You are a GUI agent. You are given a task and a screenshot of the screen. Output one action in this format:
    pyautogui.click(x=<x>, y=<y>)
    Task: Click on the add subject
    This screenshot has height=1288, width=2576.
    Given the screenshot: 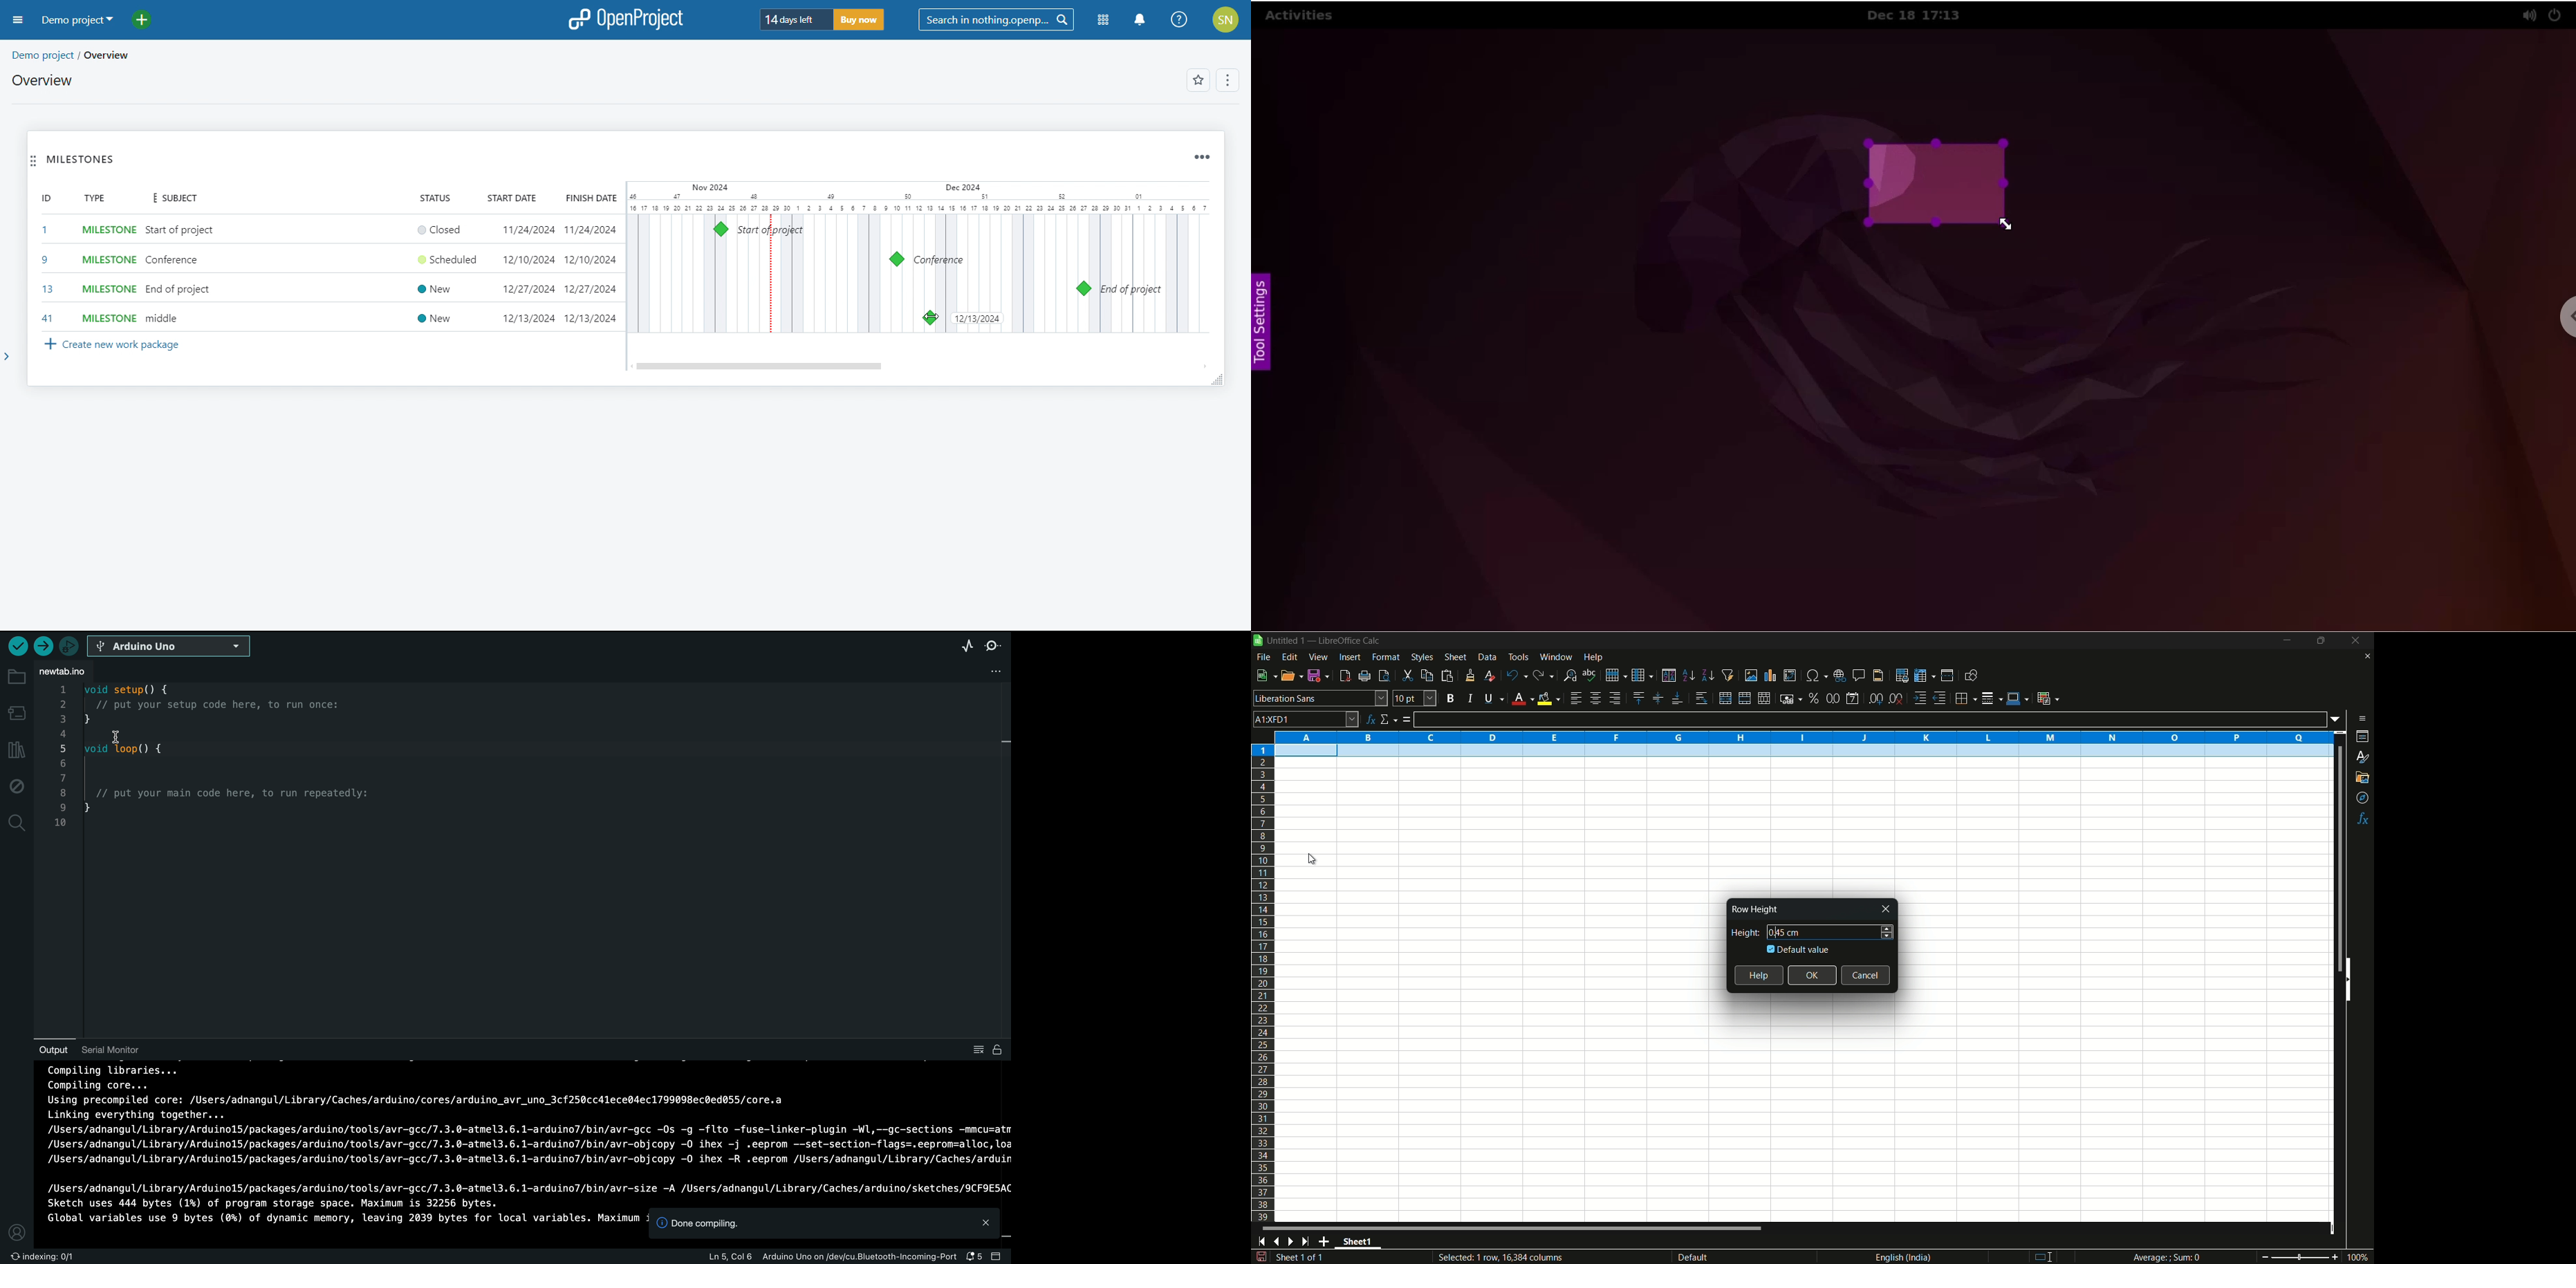 What is the action you would take?
    pyautogui.click(x=182, y=274)
    